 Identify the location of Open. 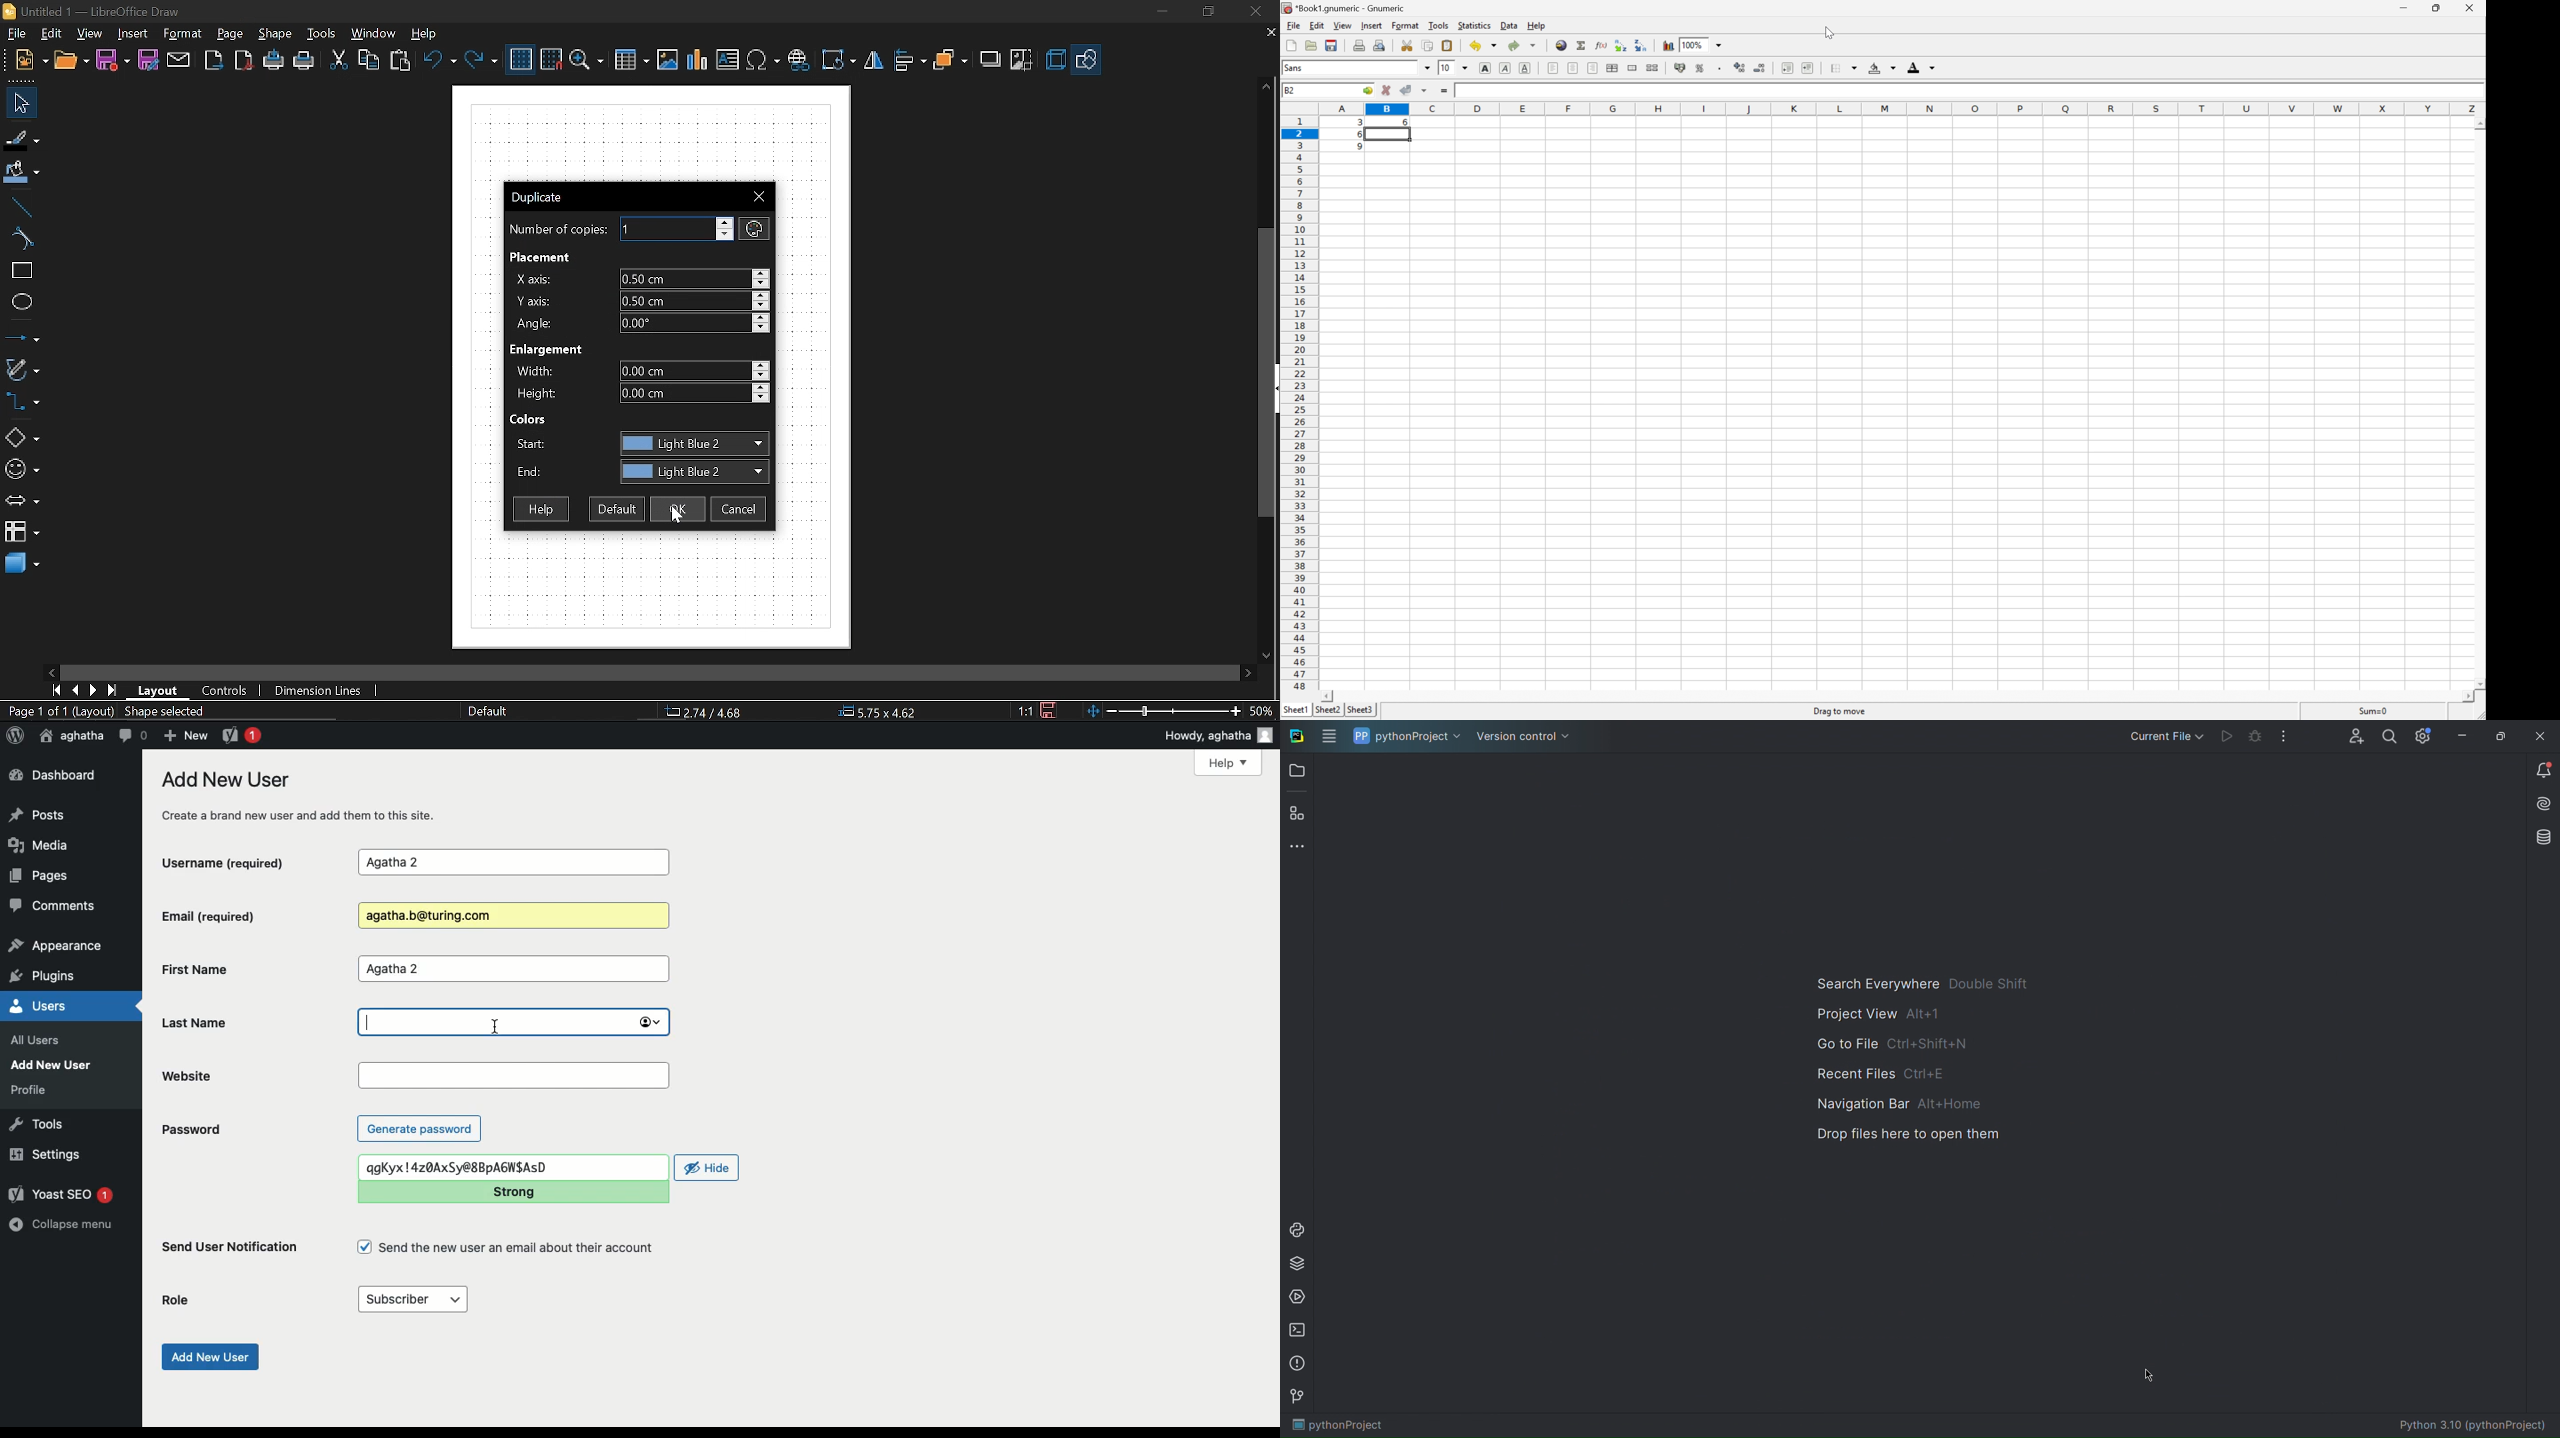
(72, 62).